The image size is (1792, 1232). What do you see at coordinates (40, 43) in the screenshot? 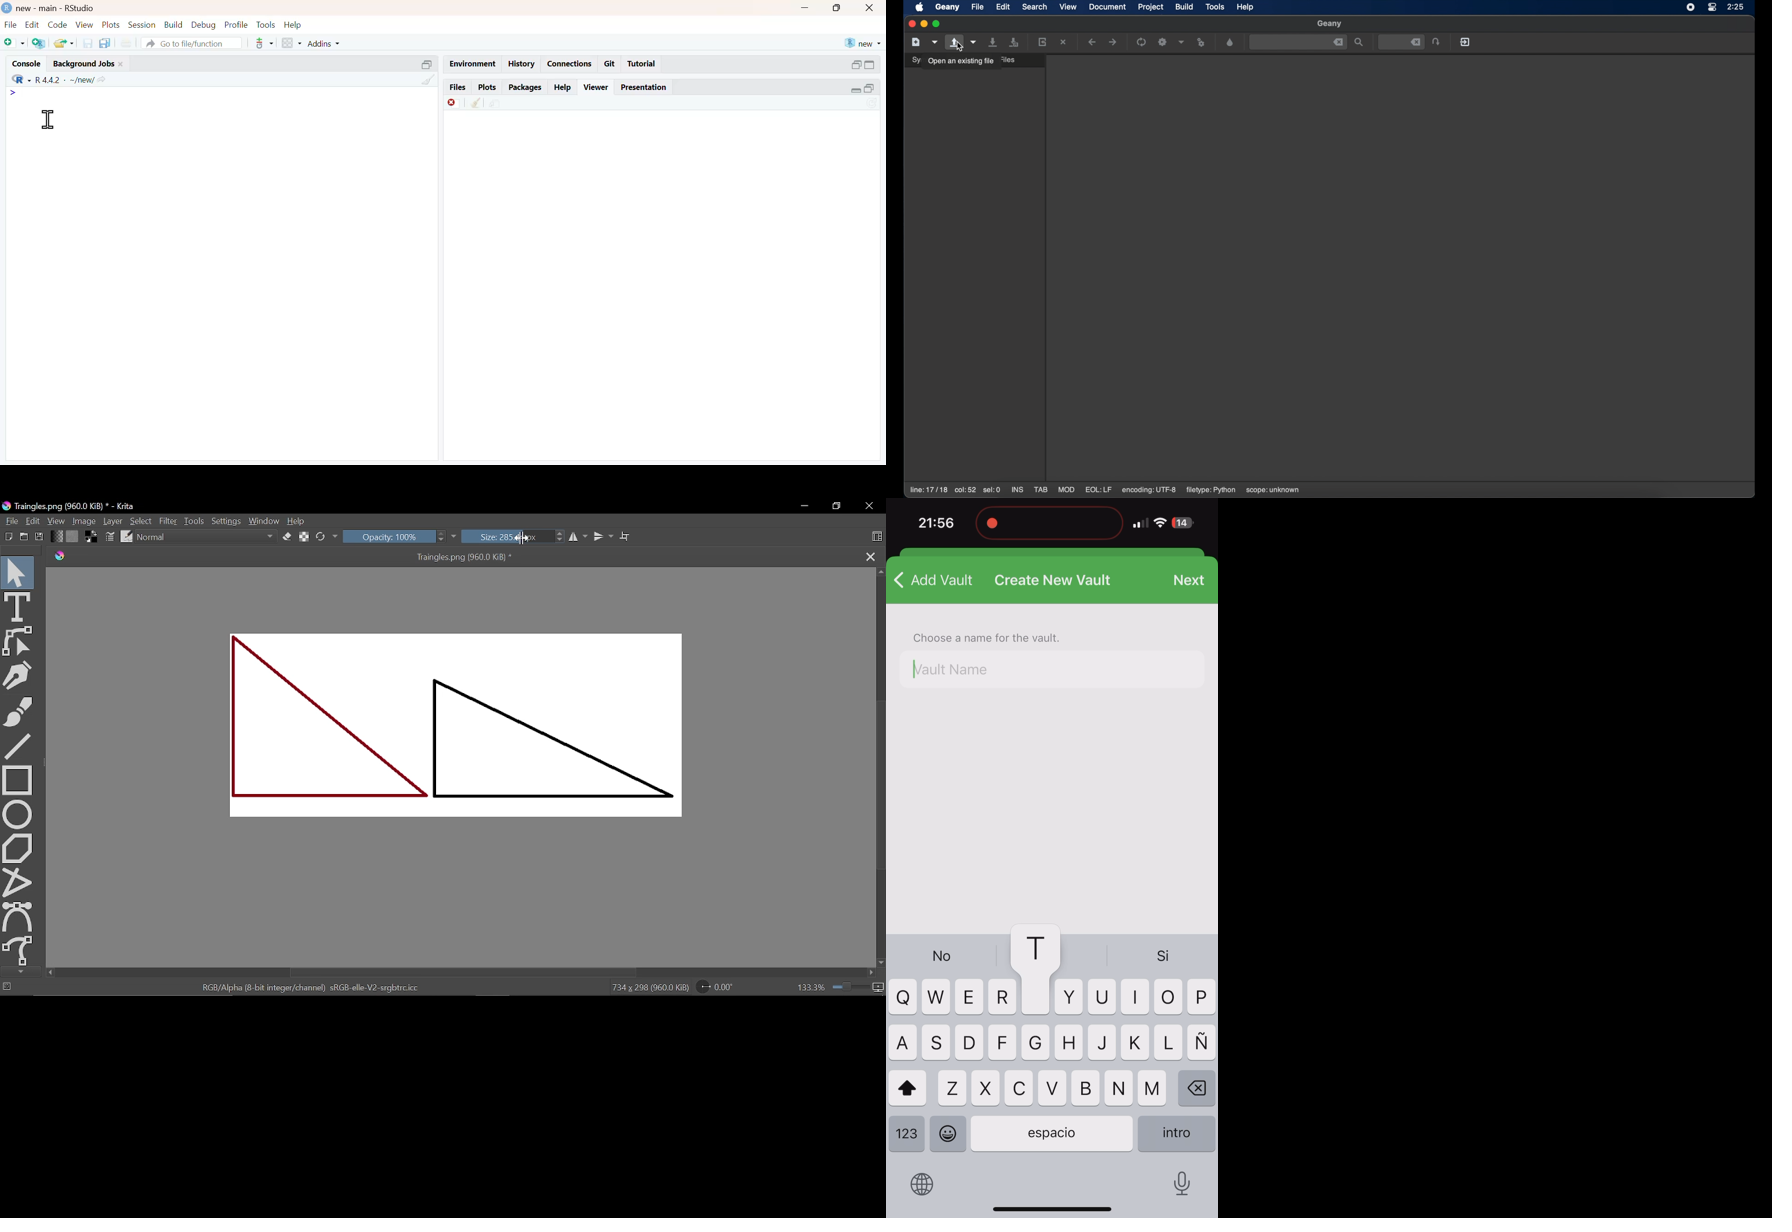
I see `create a project` at bounding box center [40, 43].